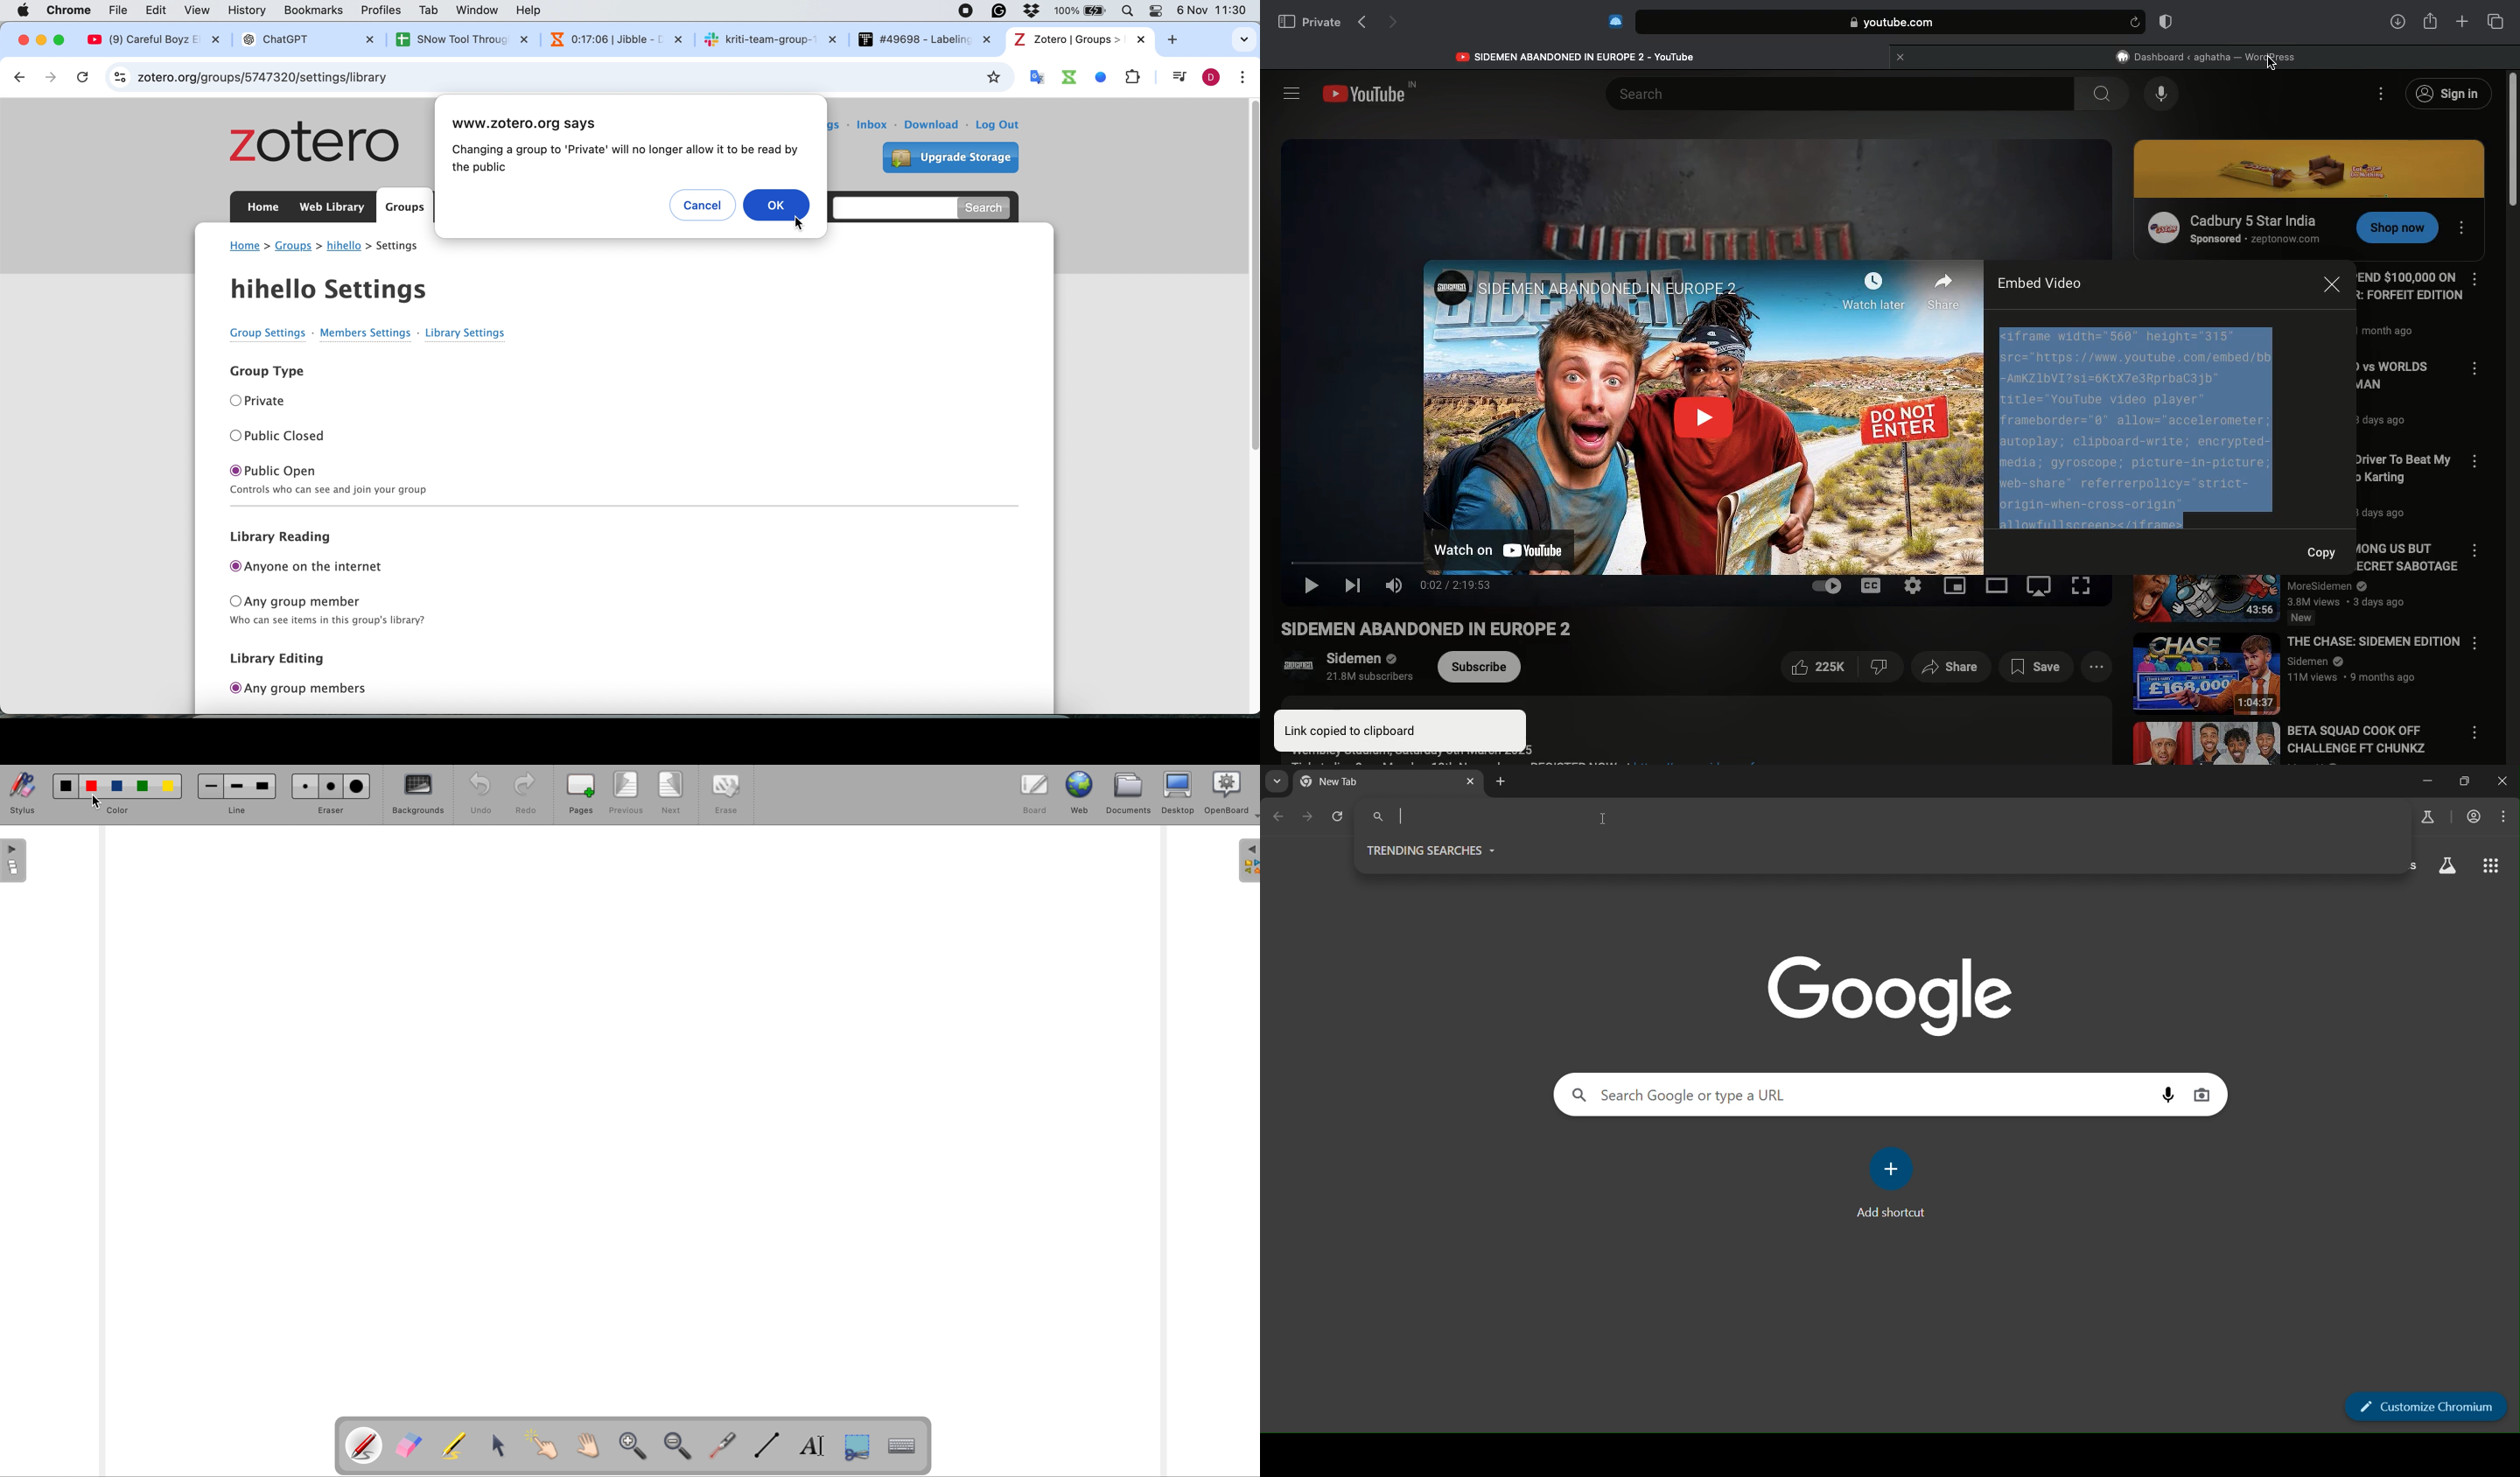 Image resolution: width=2520 pixels, height=1484 pixels. I want to click on close, so click(21, 40).